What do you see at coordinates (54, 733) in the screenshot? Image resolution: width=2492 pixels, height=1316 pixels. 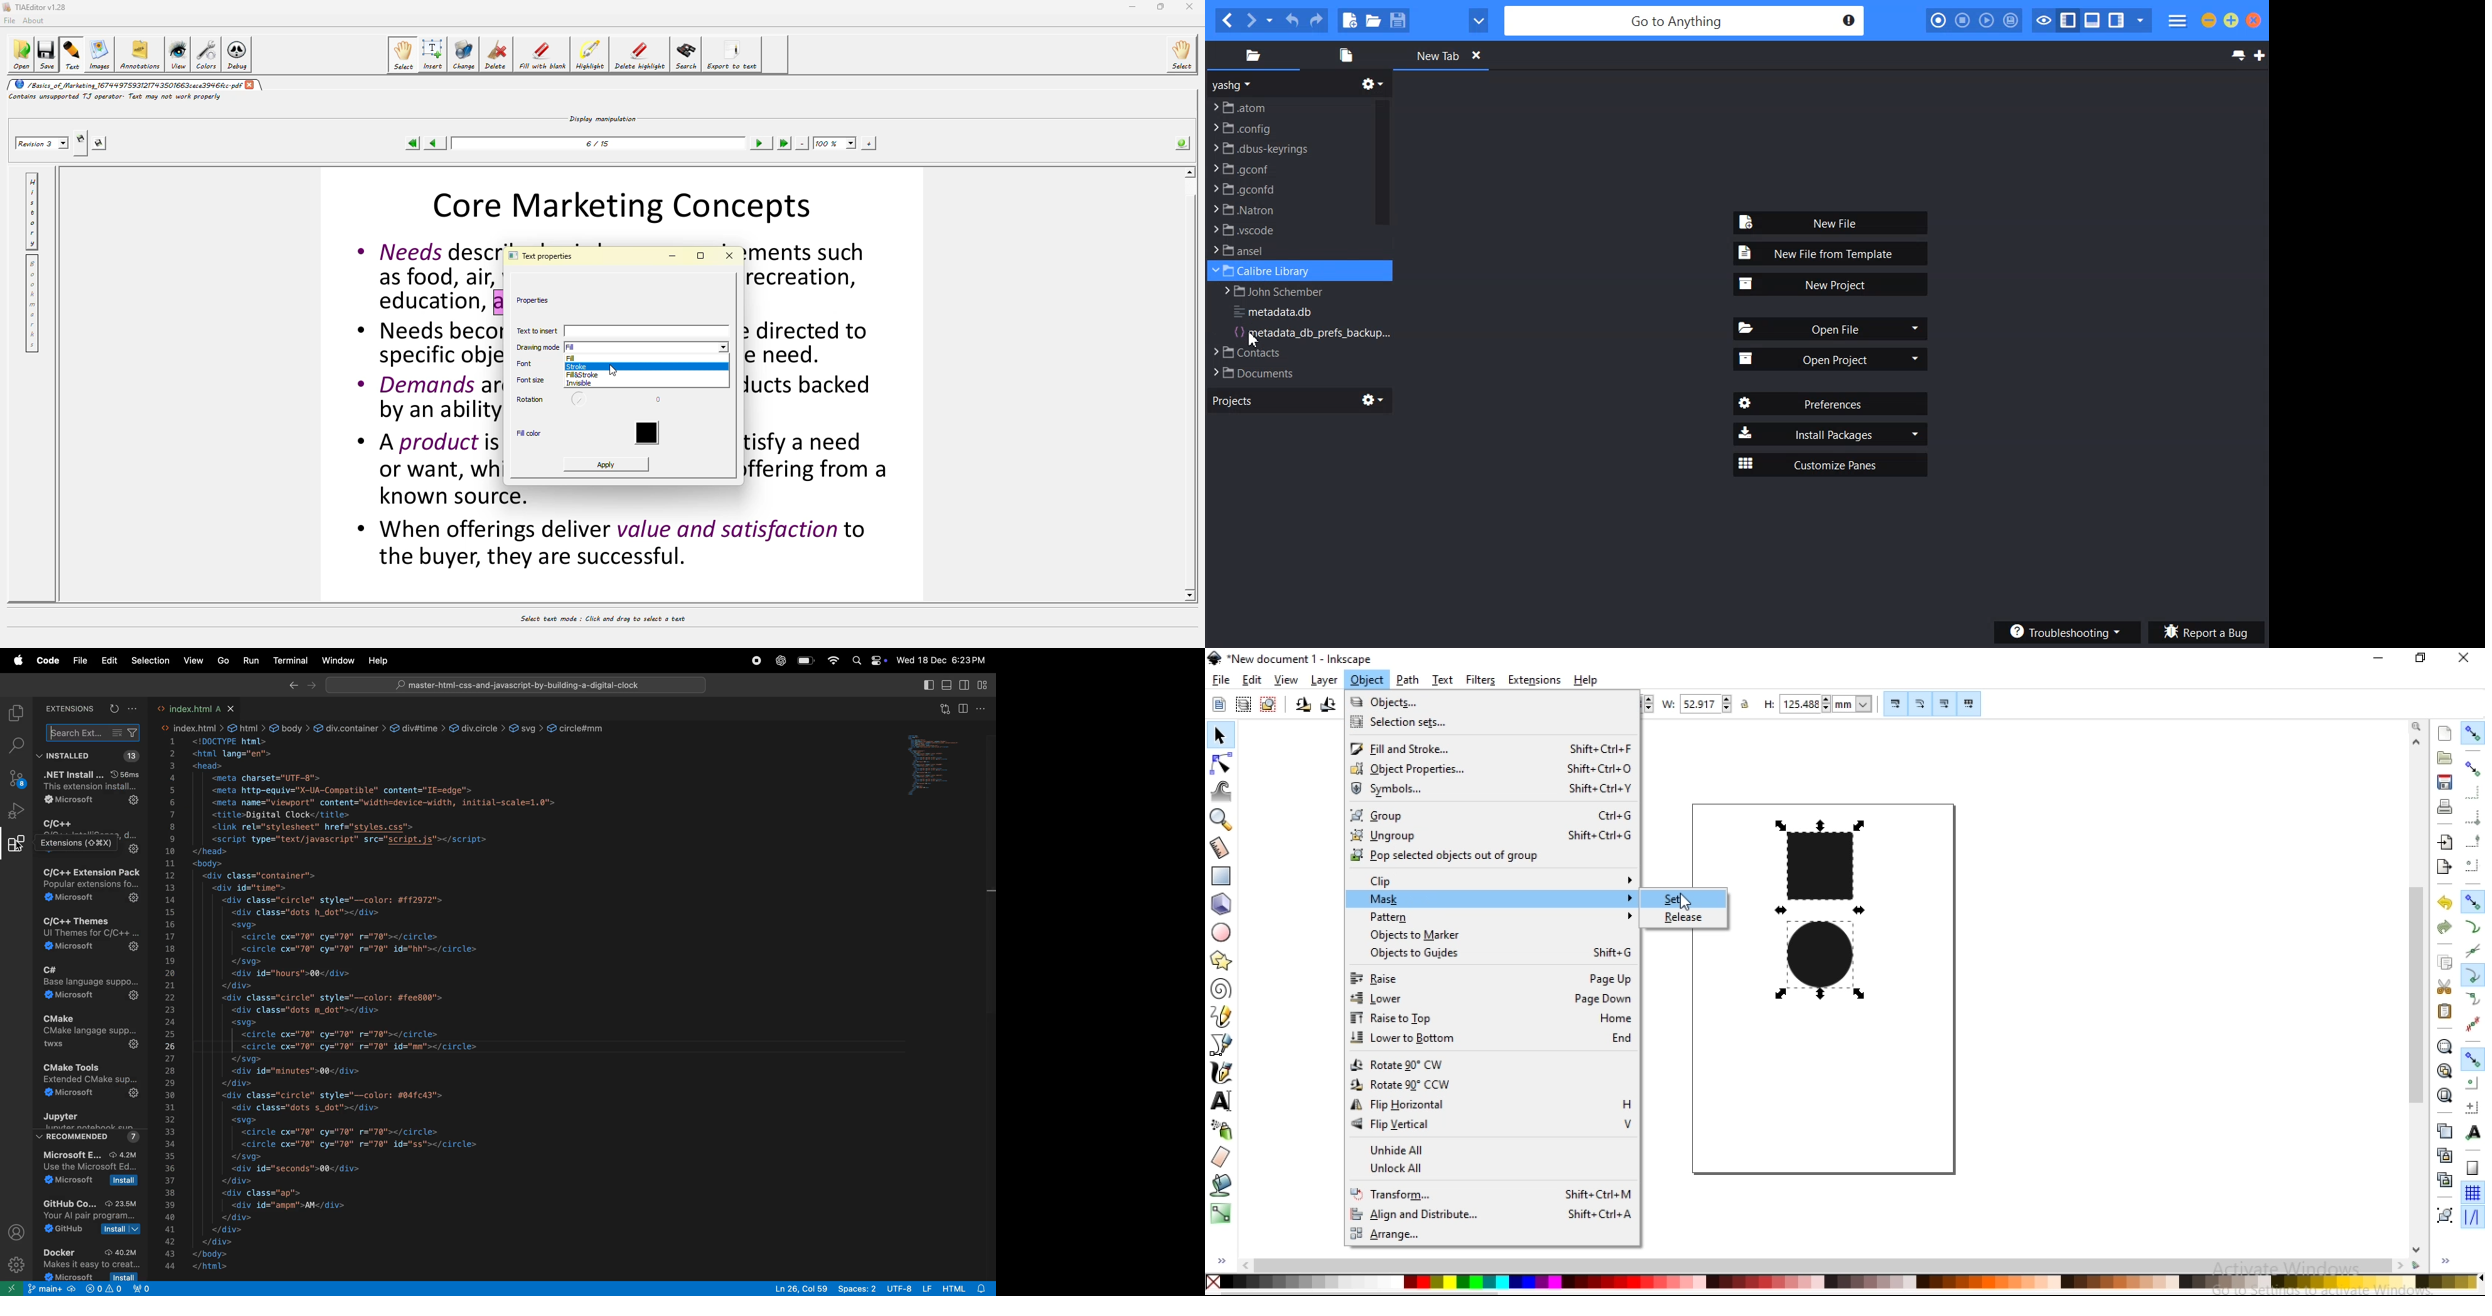 I see `cursor` at bounding box center [54, 733].